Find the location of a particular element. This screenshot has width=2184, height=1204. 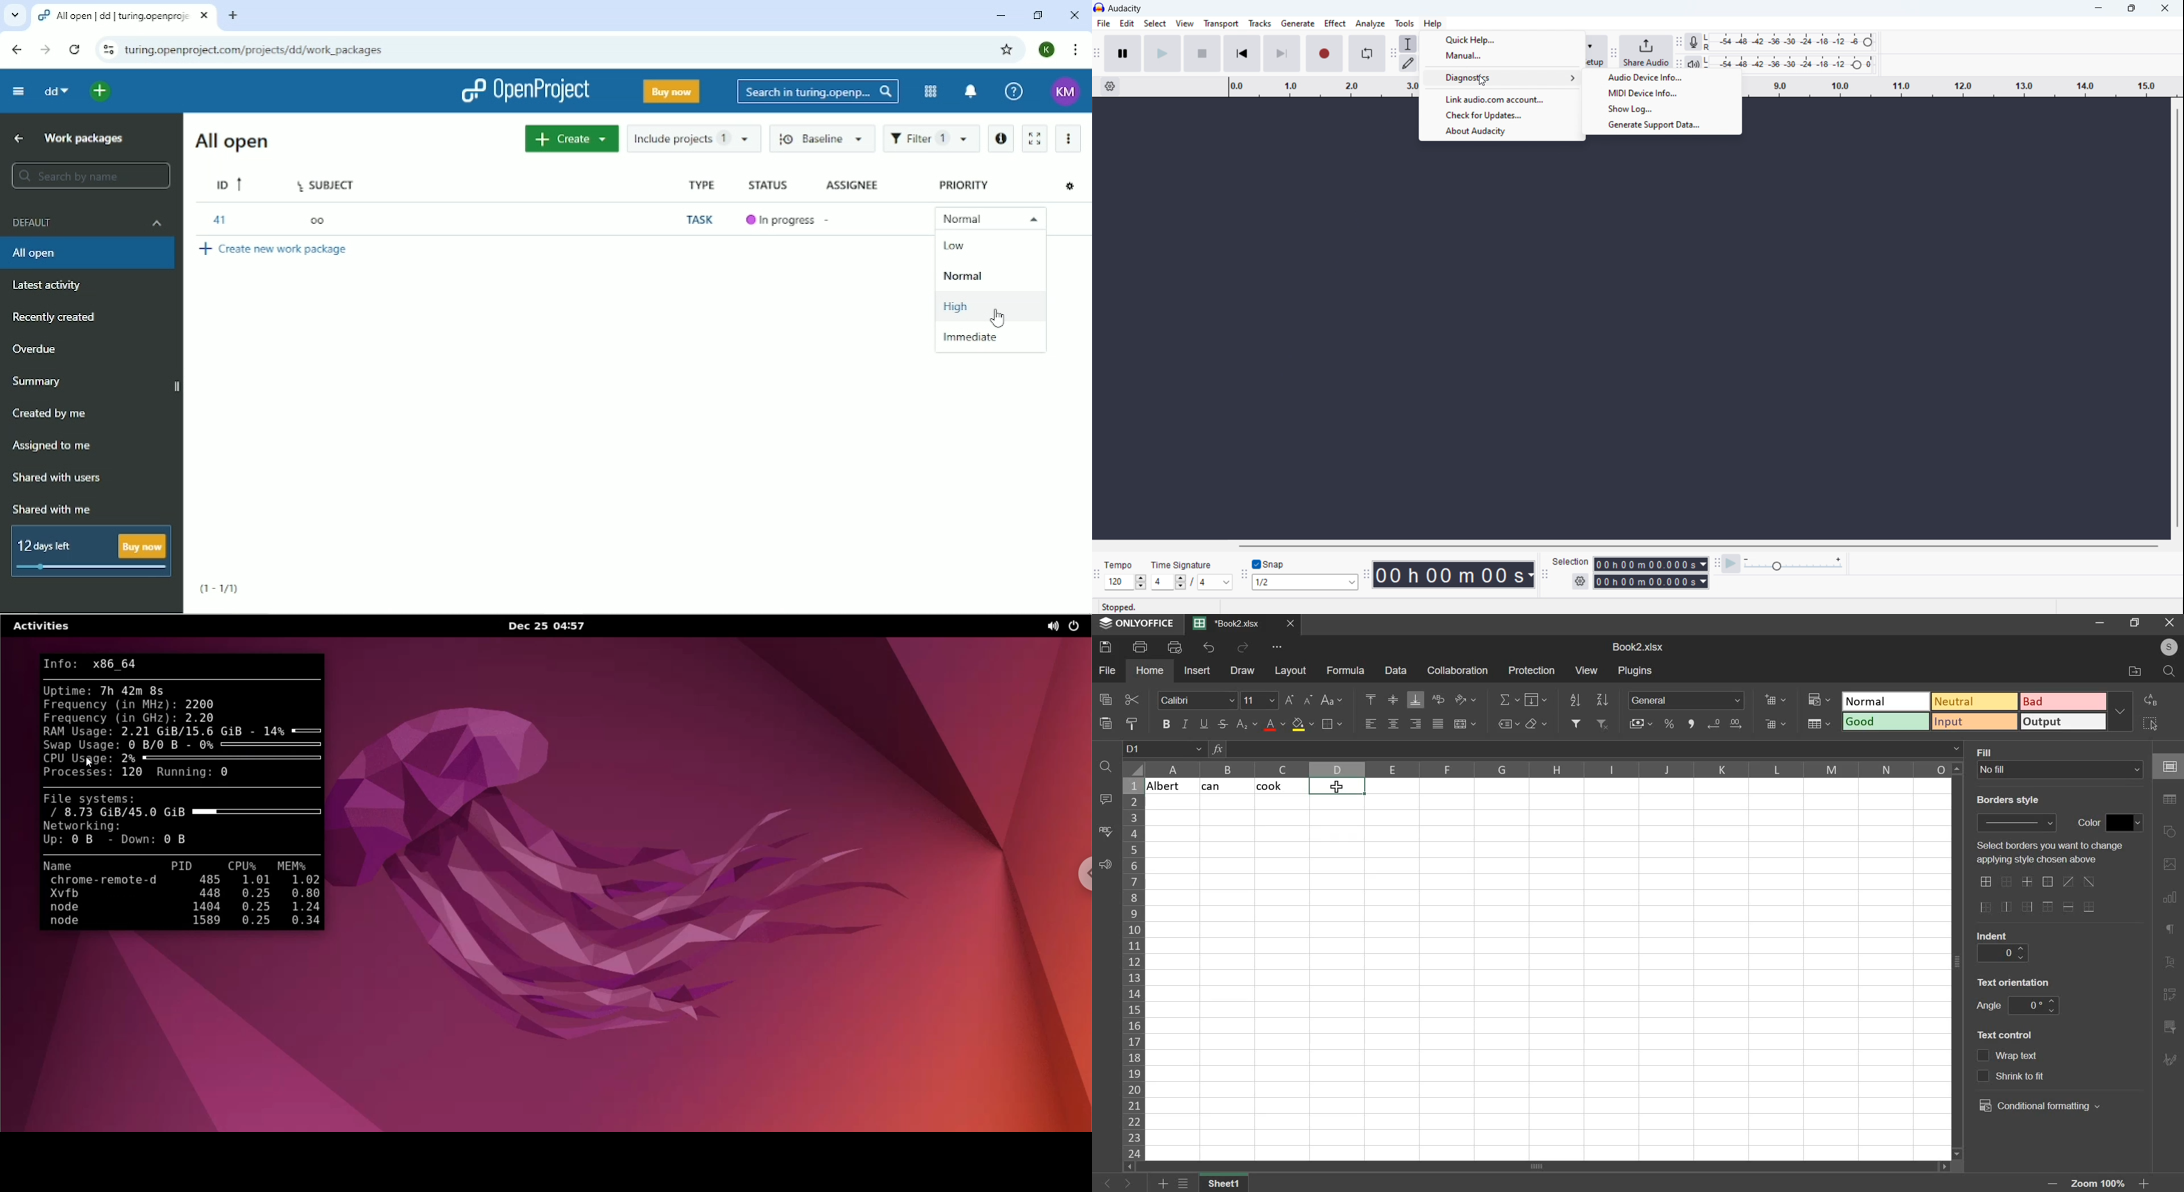

redo is located at coordinates (1244, 648).